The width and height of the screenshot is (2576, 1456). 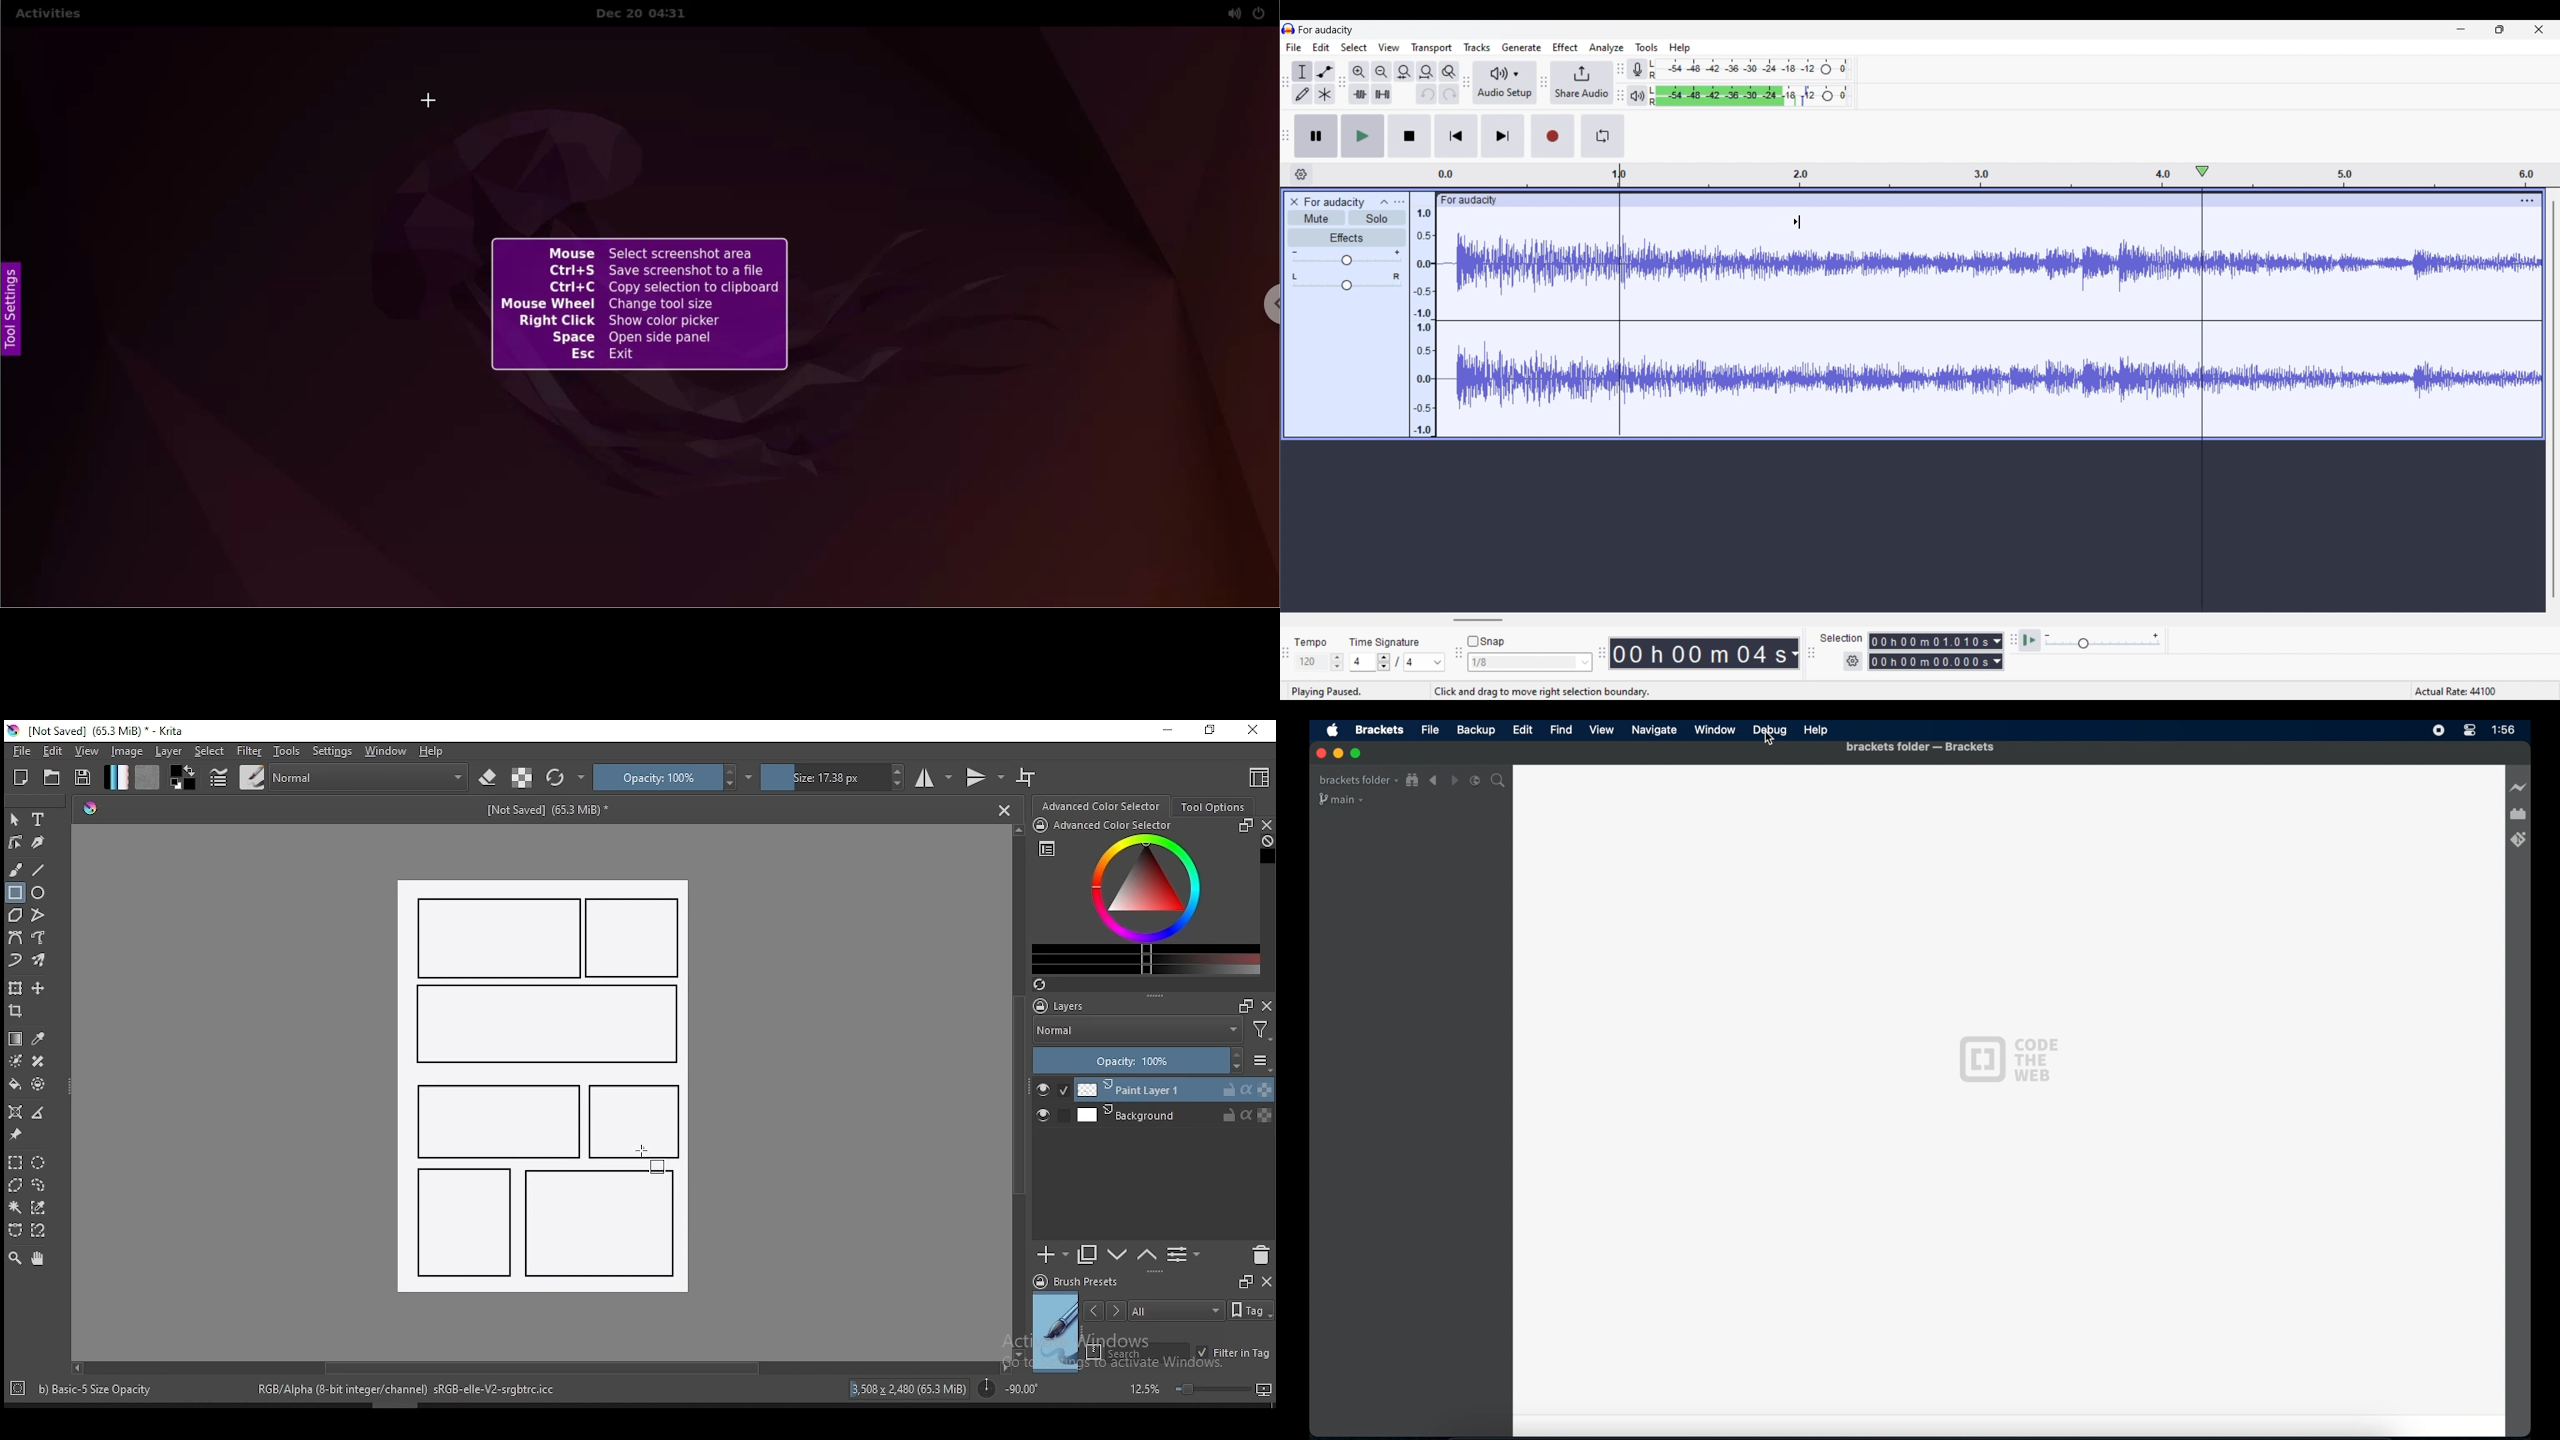 What do you see at coordinates (14, 939) in the screenshot?
I see `bezier curve tool` at bounding box center [14, 939].